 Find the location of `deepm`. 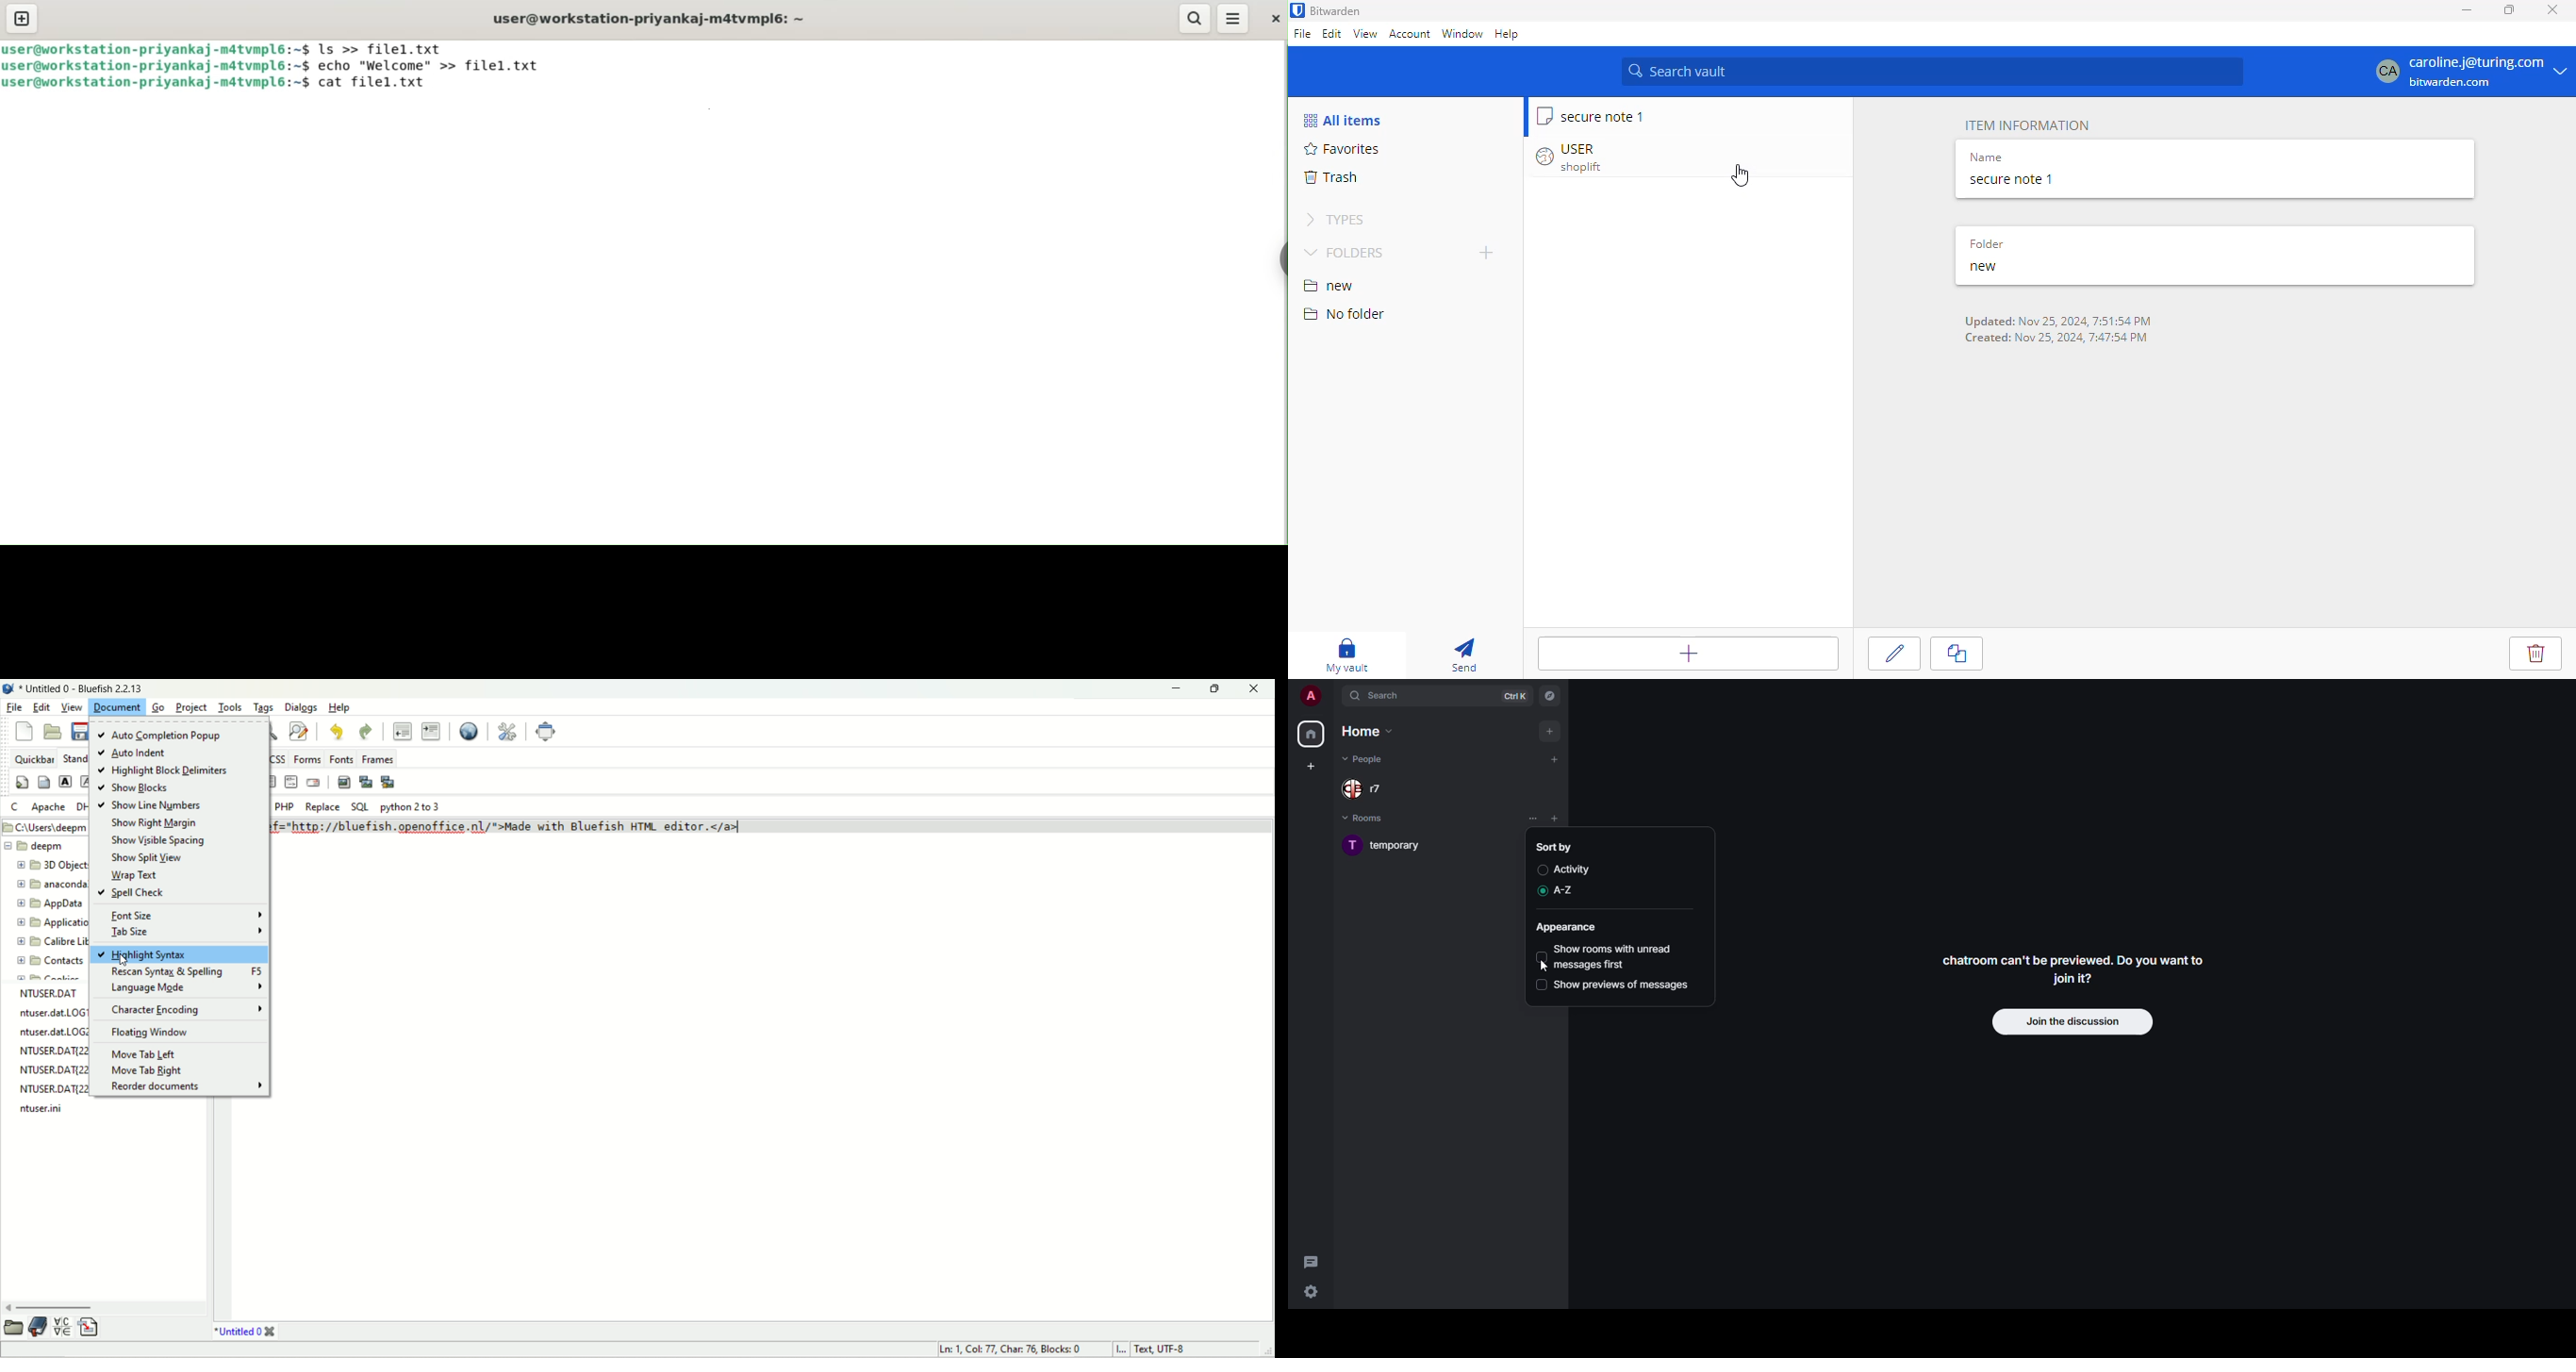

deepm is located at coordinates (35, 846).